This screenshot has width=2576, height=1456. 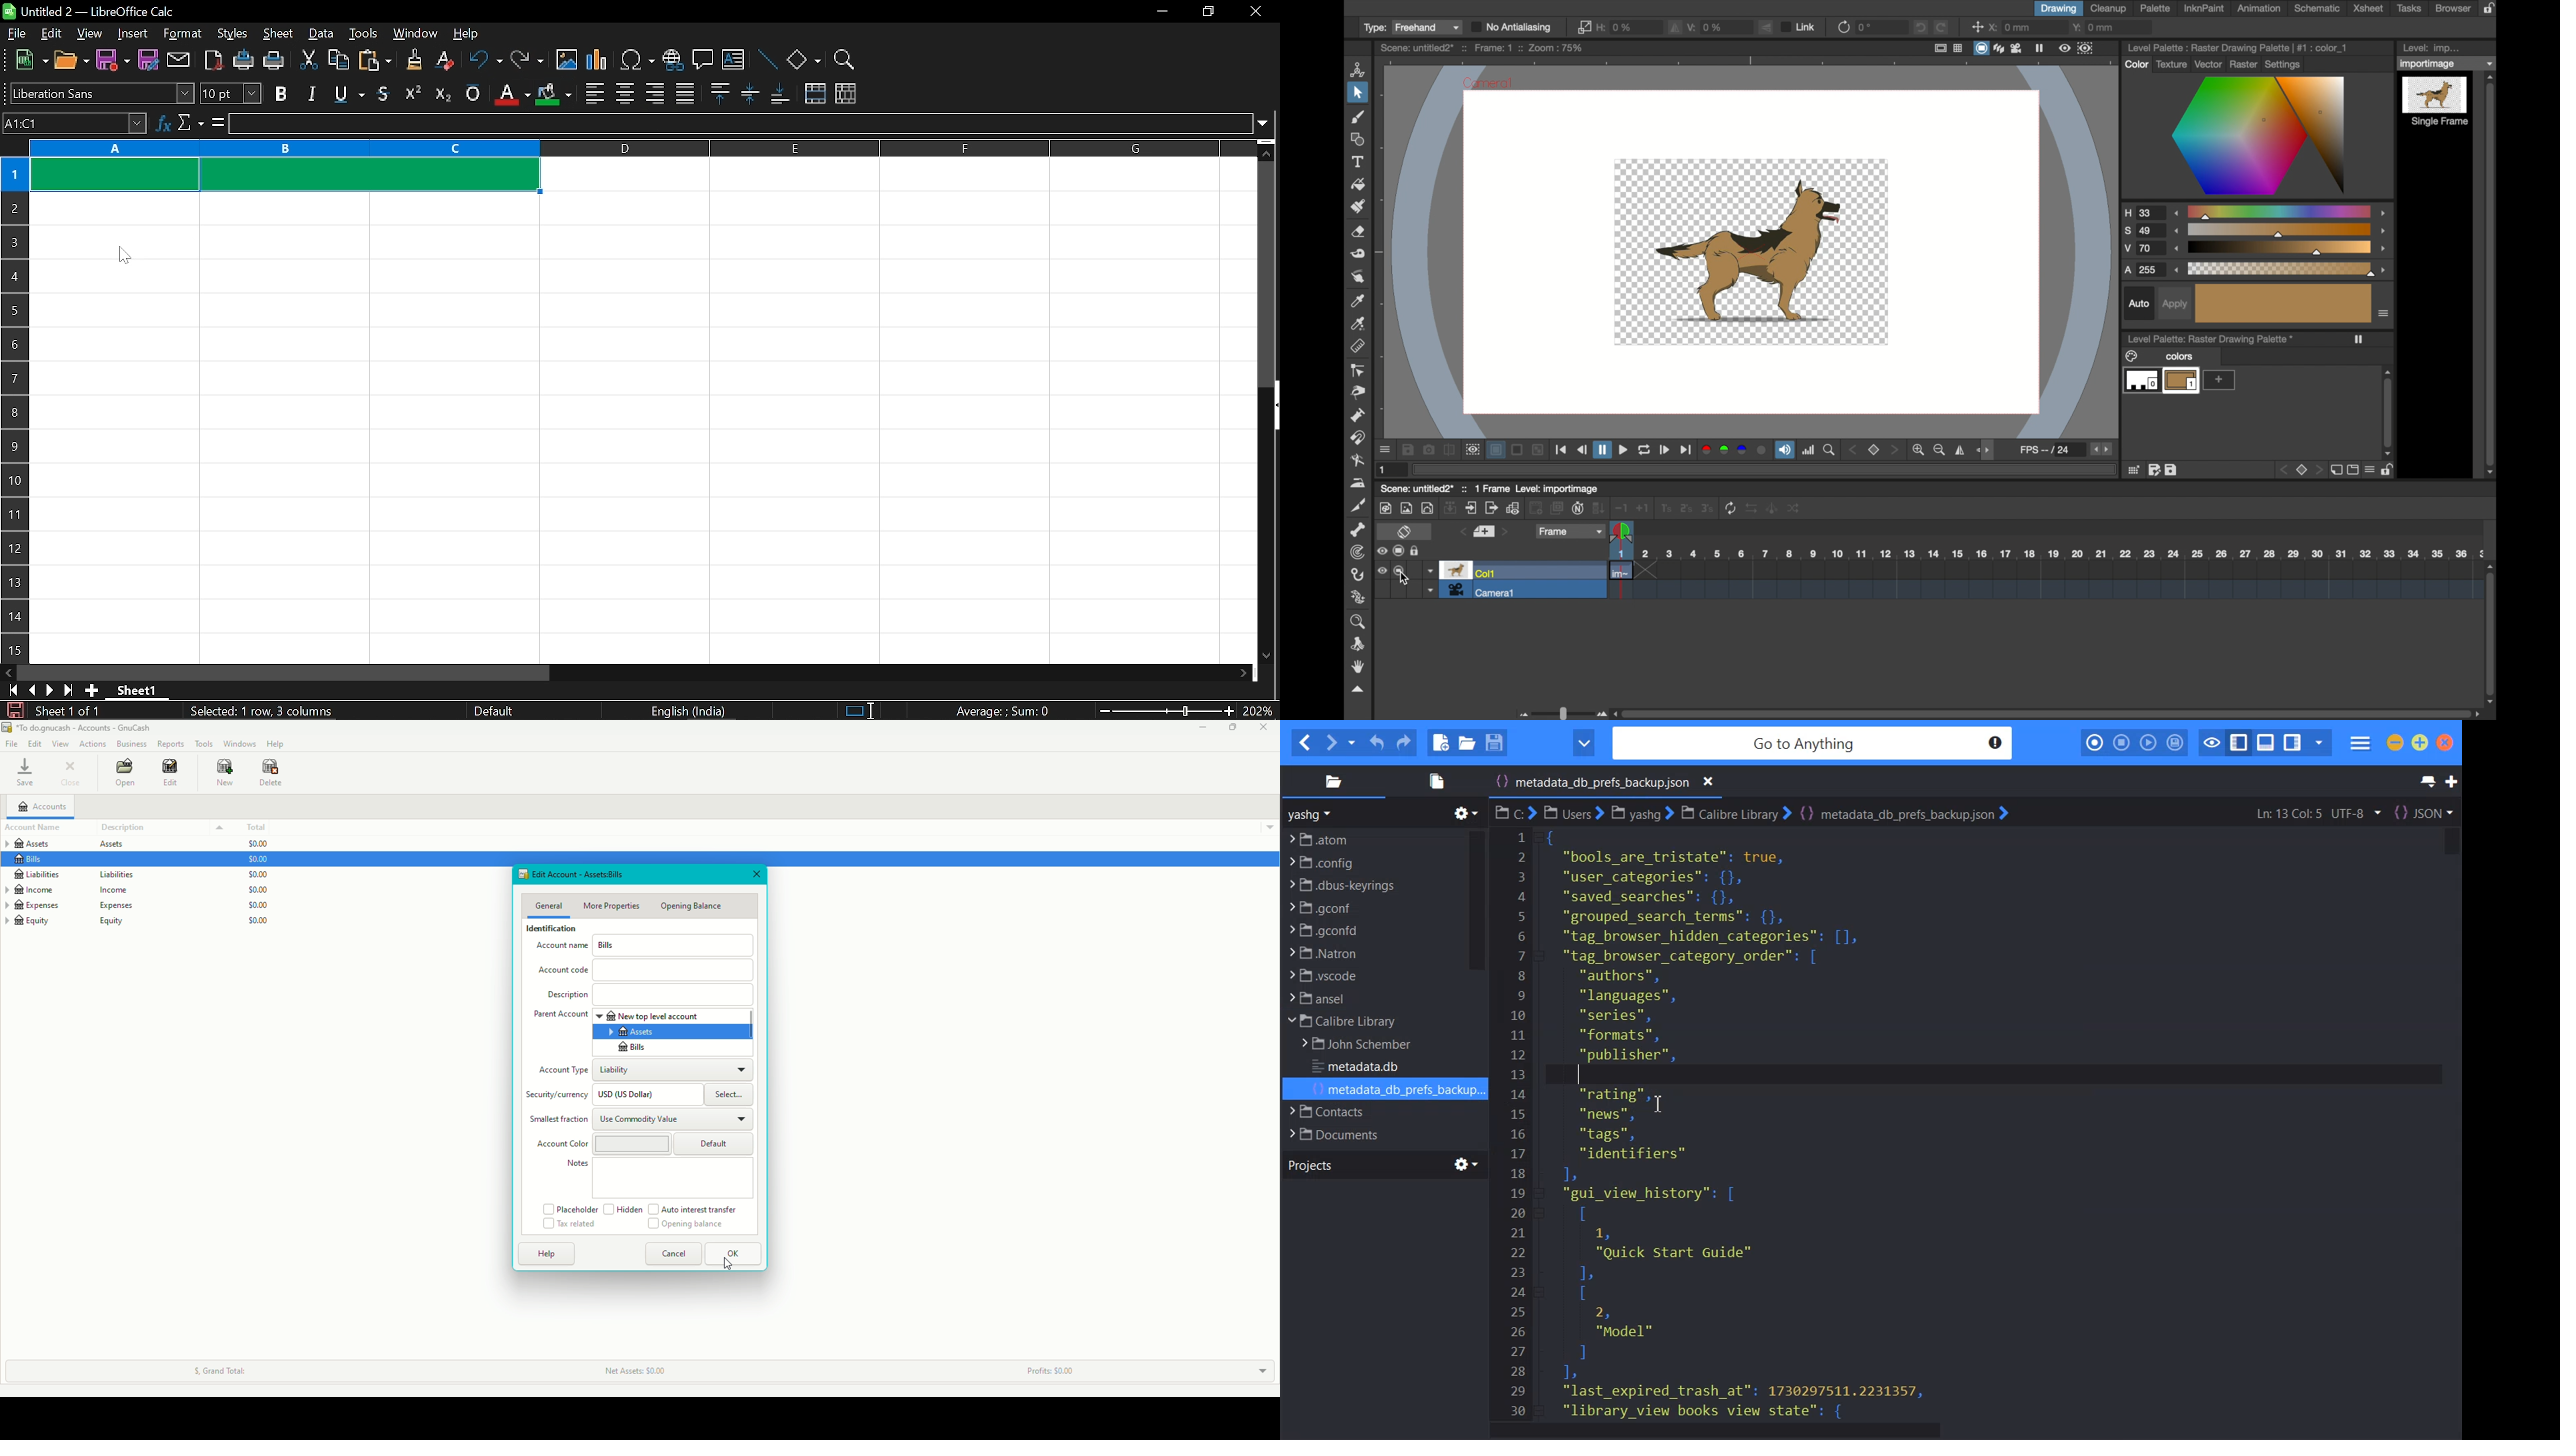 I want to click on scene scale, so click(x=2045, y=554).